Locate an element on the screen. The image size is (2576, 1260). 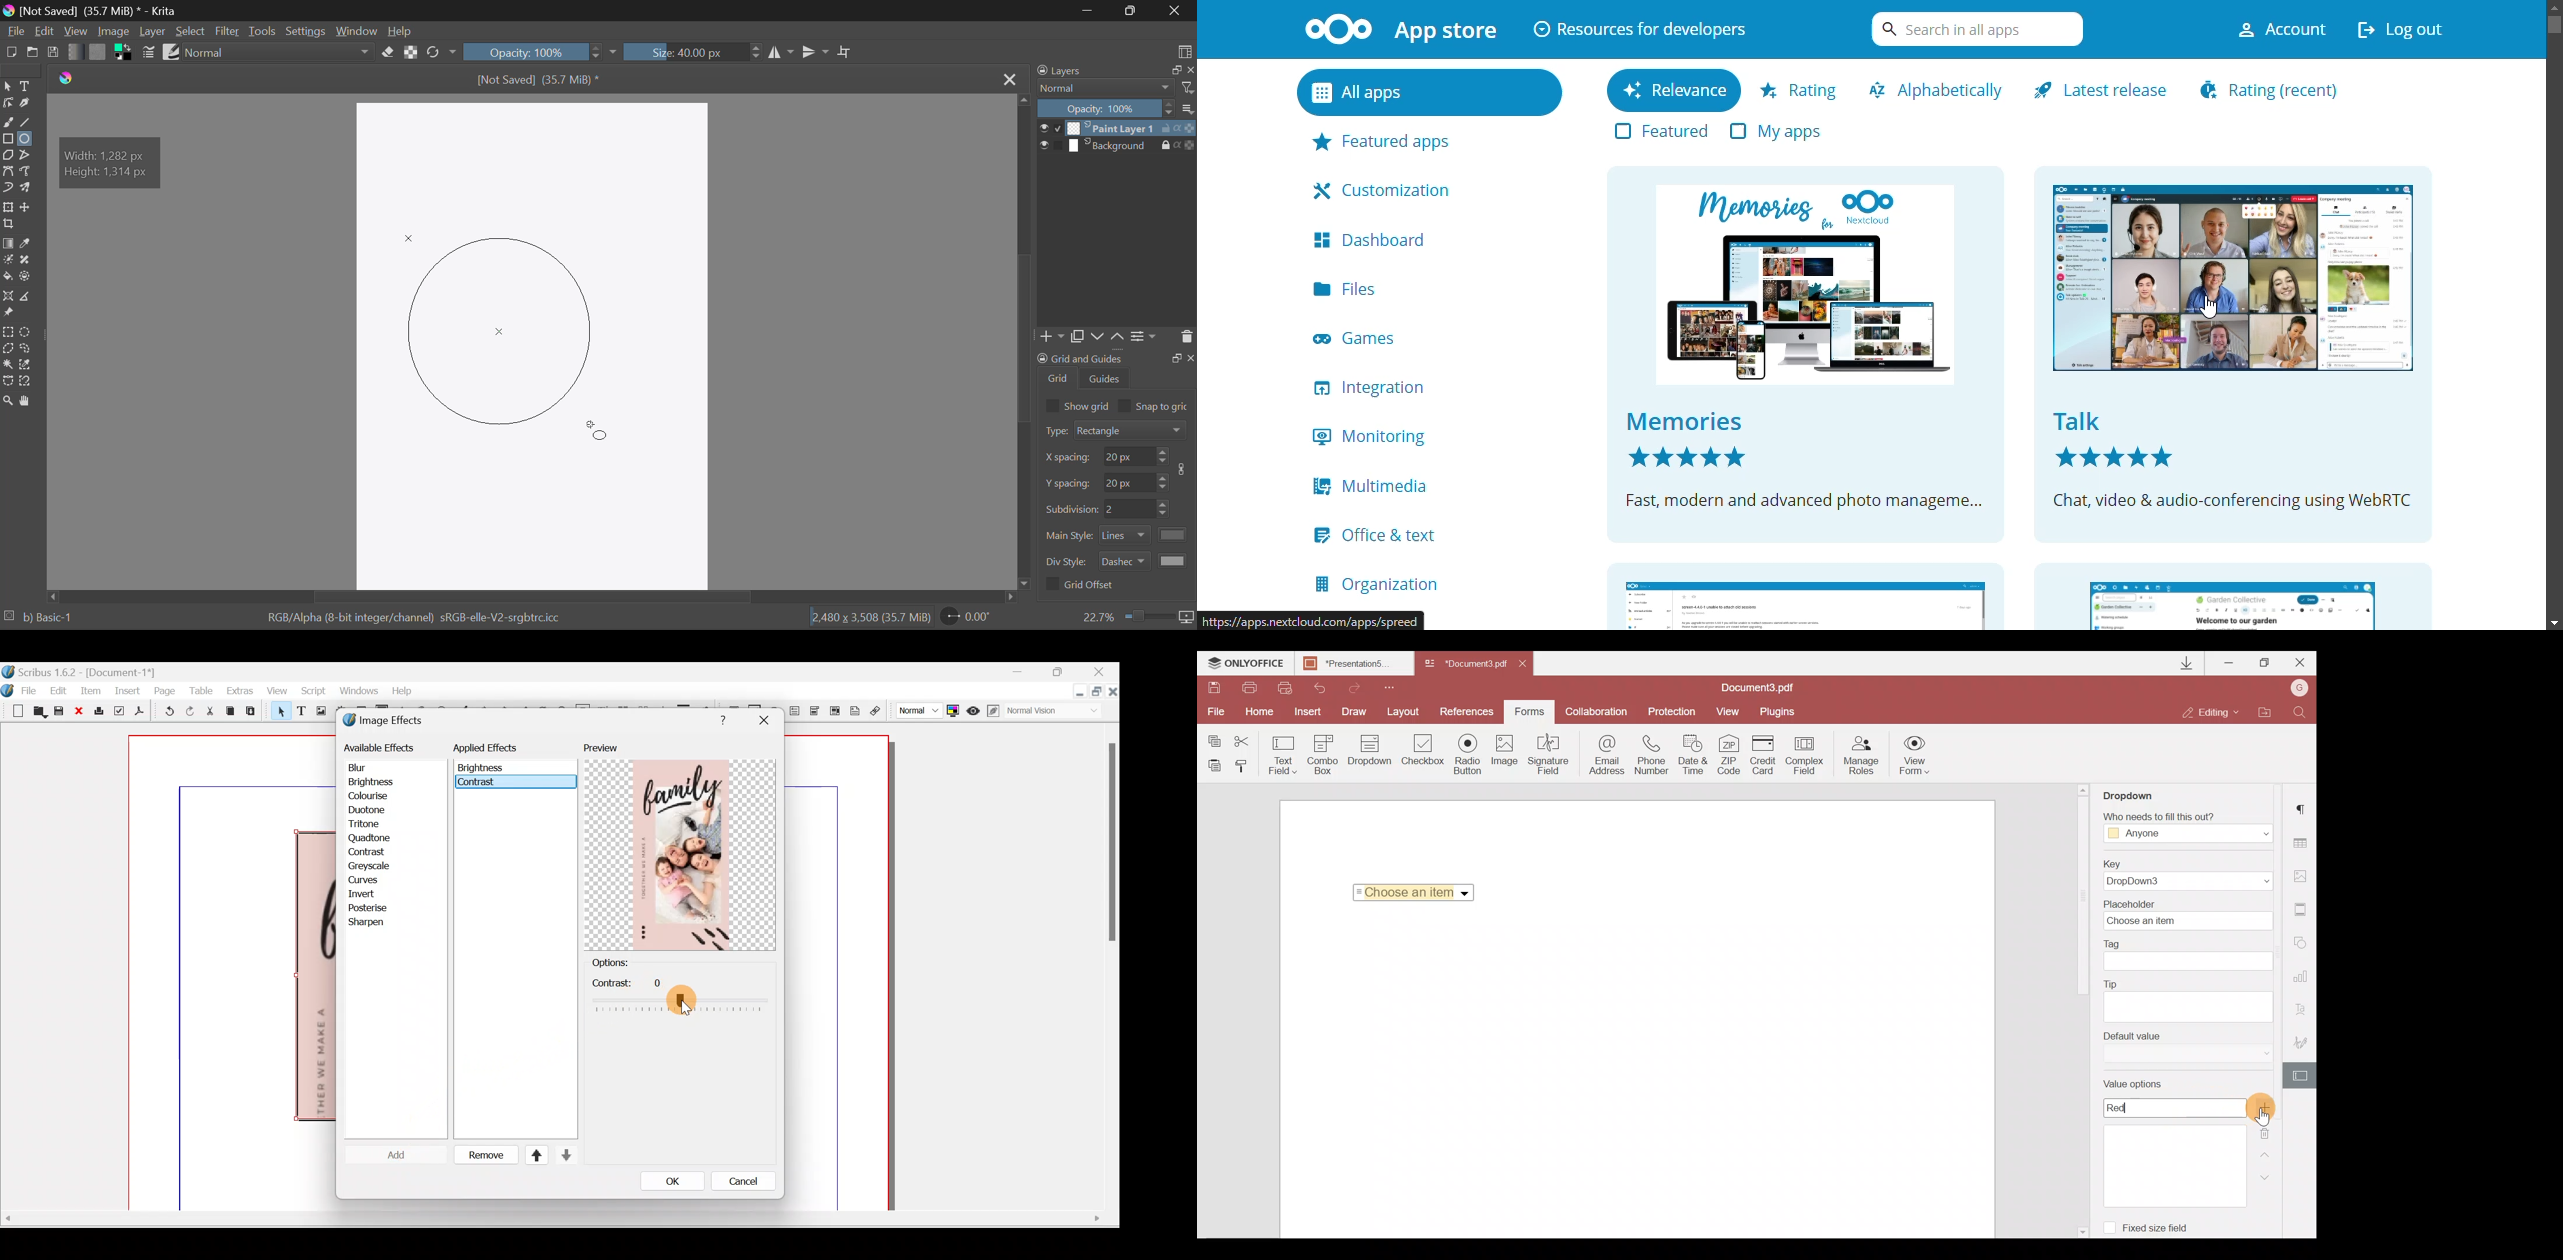
Colorize Mask Tool is located at coordinates (8, 260).